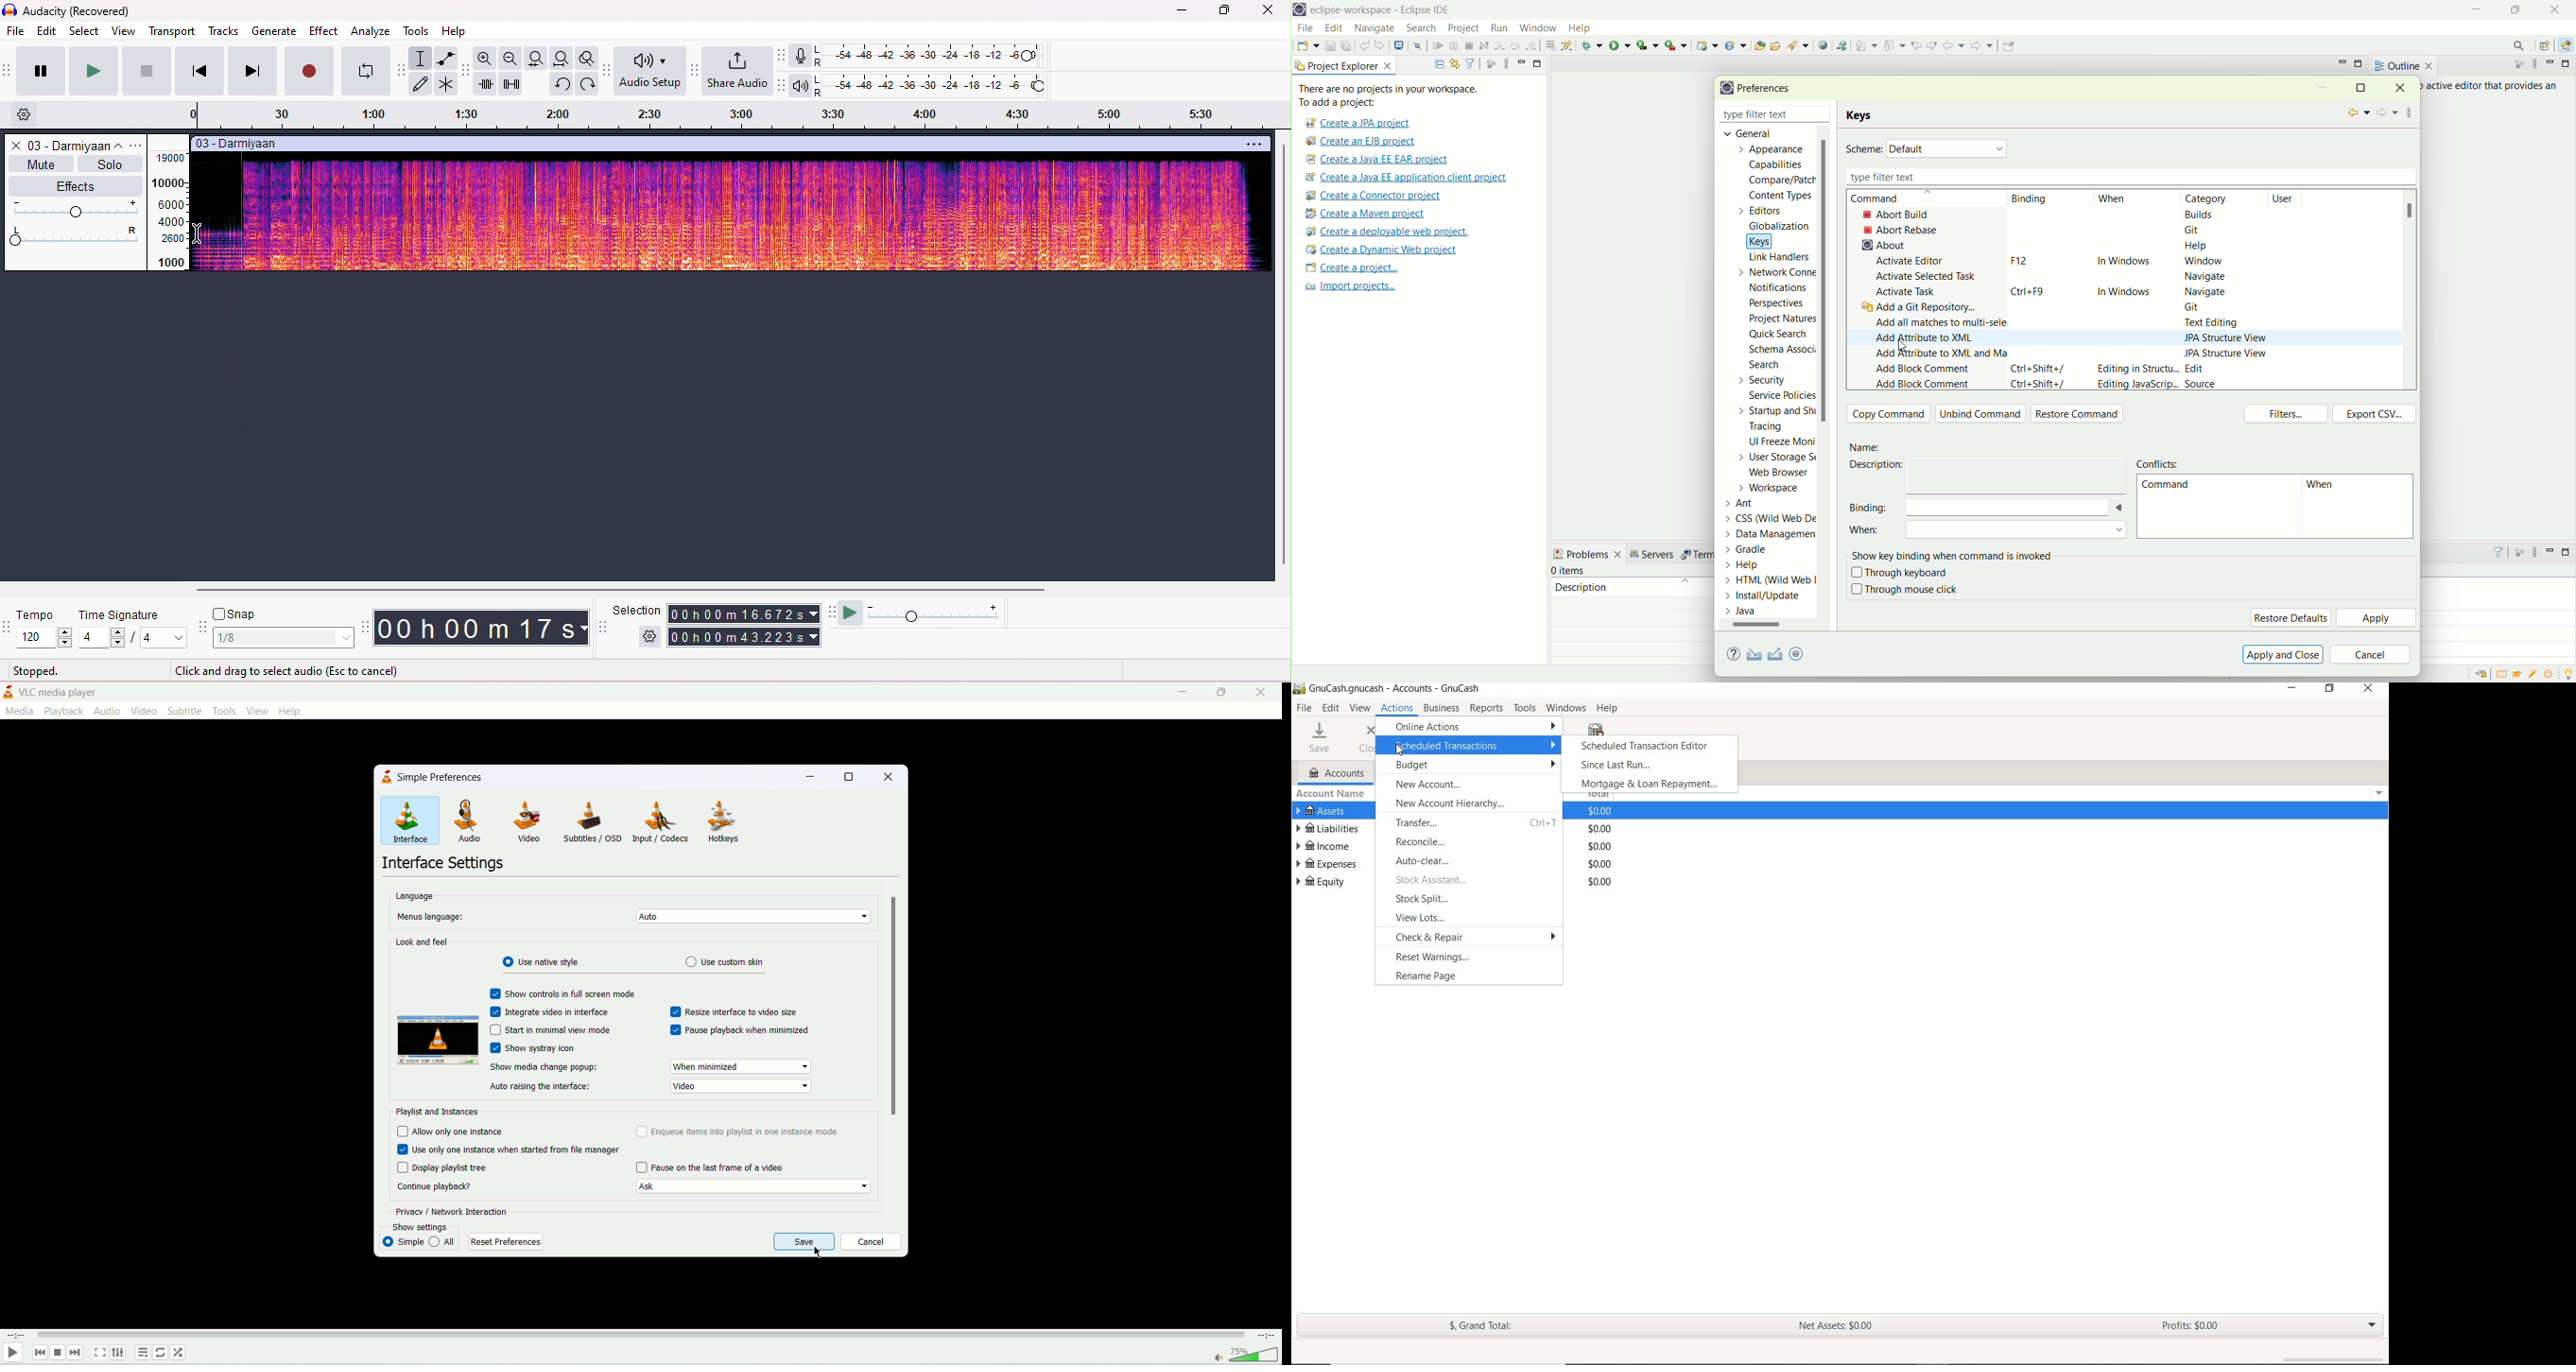 The image size is (2576, 1372). What do you see at coordinates (1476, 937) in the screenshot?
I see `CHECK & REPAIR` at bounding box center [1476, 937].